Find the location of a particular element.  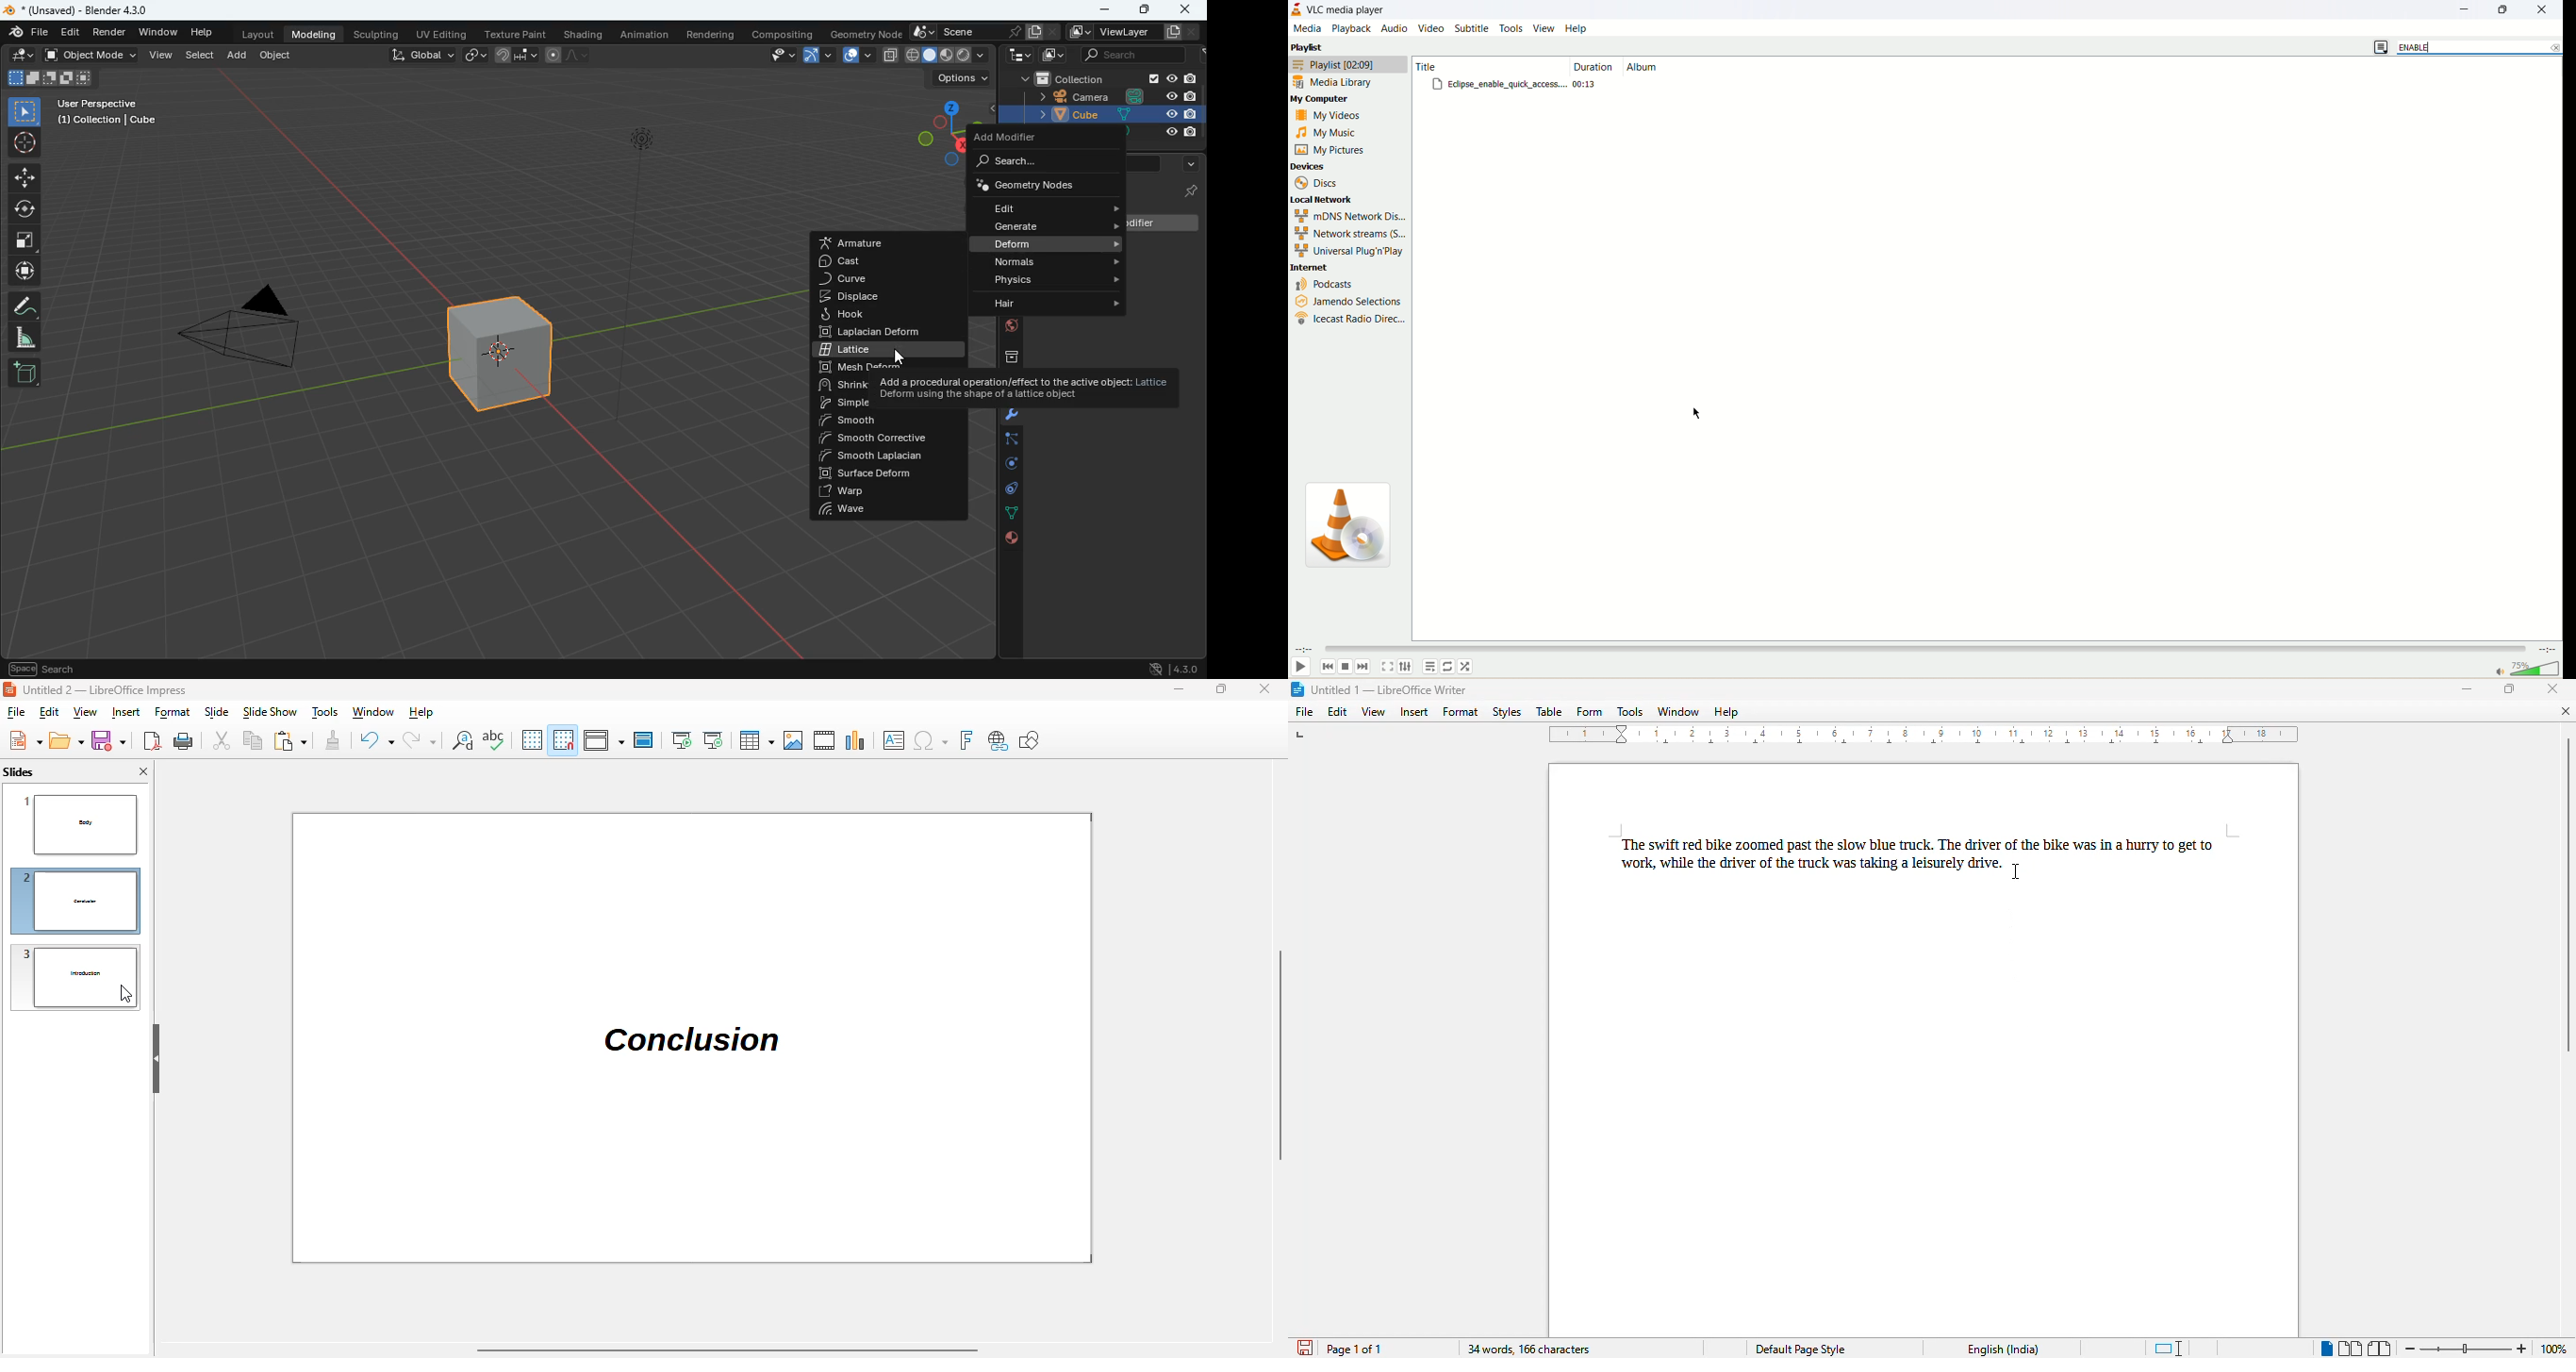

random is located at coordinates (1467, 667).